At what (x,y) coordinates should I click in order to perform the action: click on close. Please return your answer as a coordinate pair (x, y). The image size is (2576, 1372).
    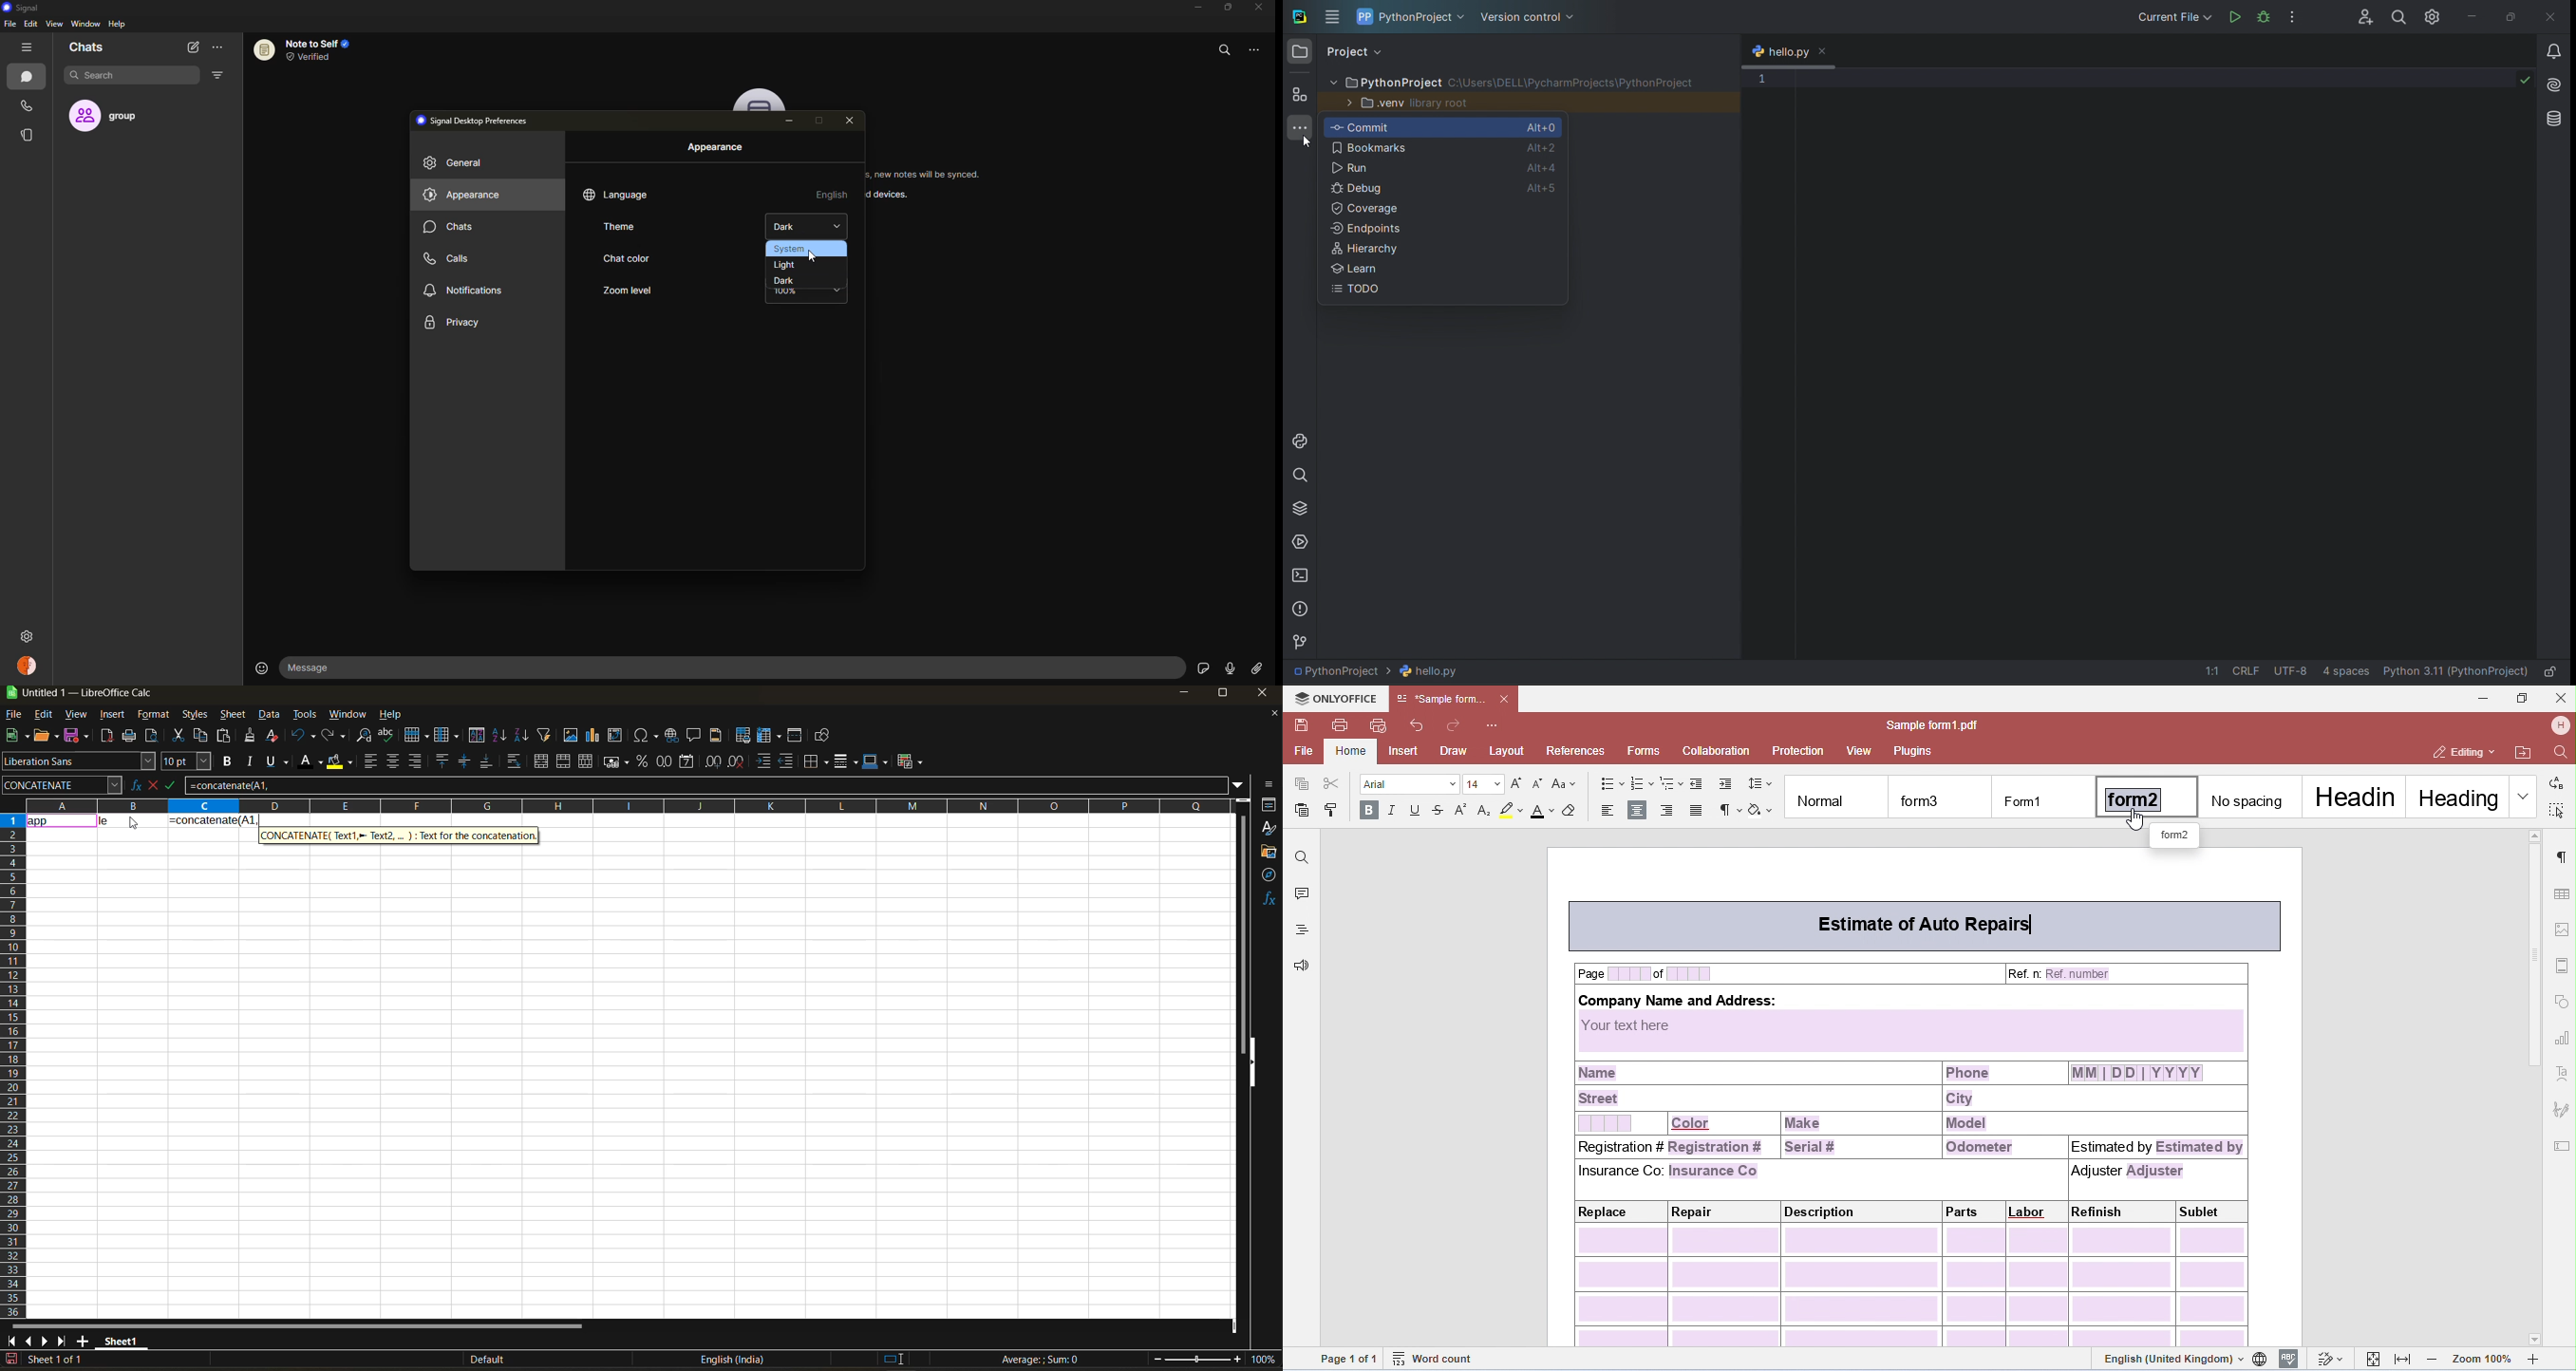
    Looking at the image, I should click on (1261, 8).